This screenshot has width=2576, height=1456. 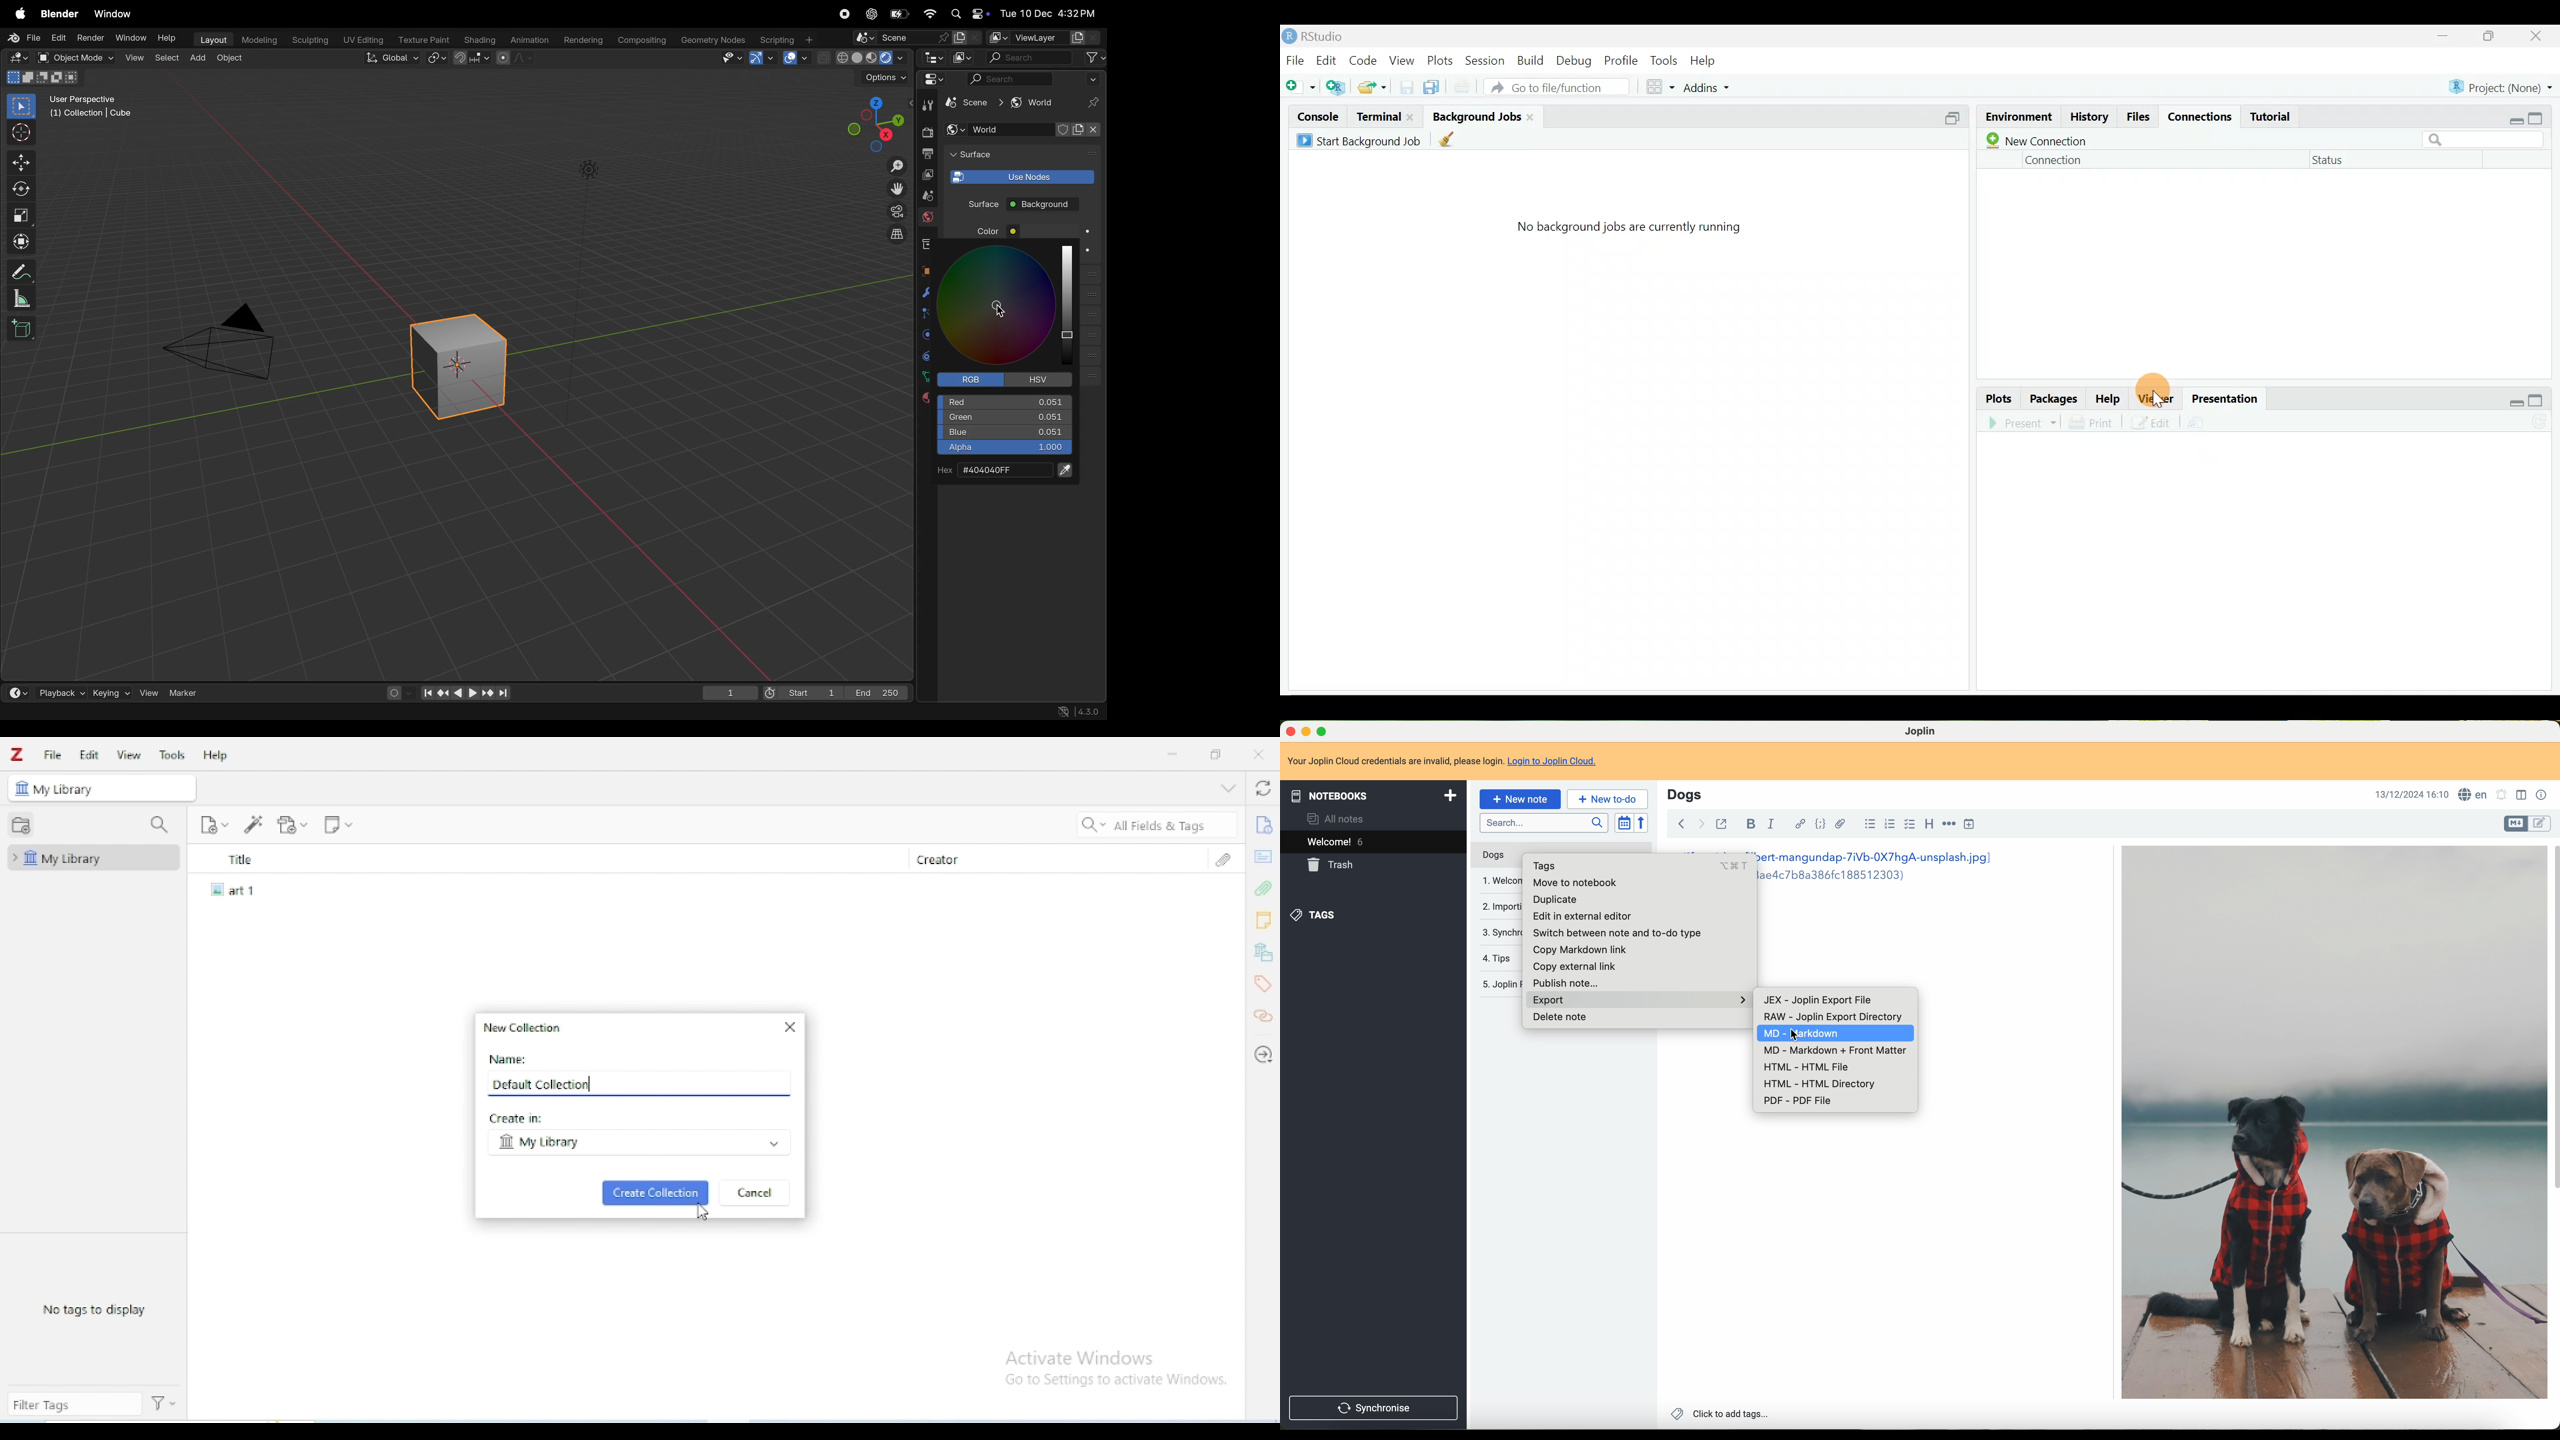 I want to click on tips note, so click(x=1500, y=957).